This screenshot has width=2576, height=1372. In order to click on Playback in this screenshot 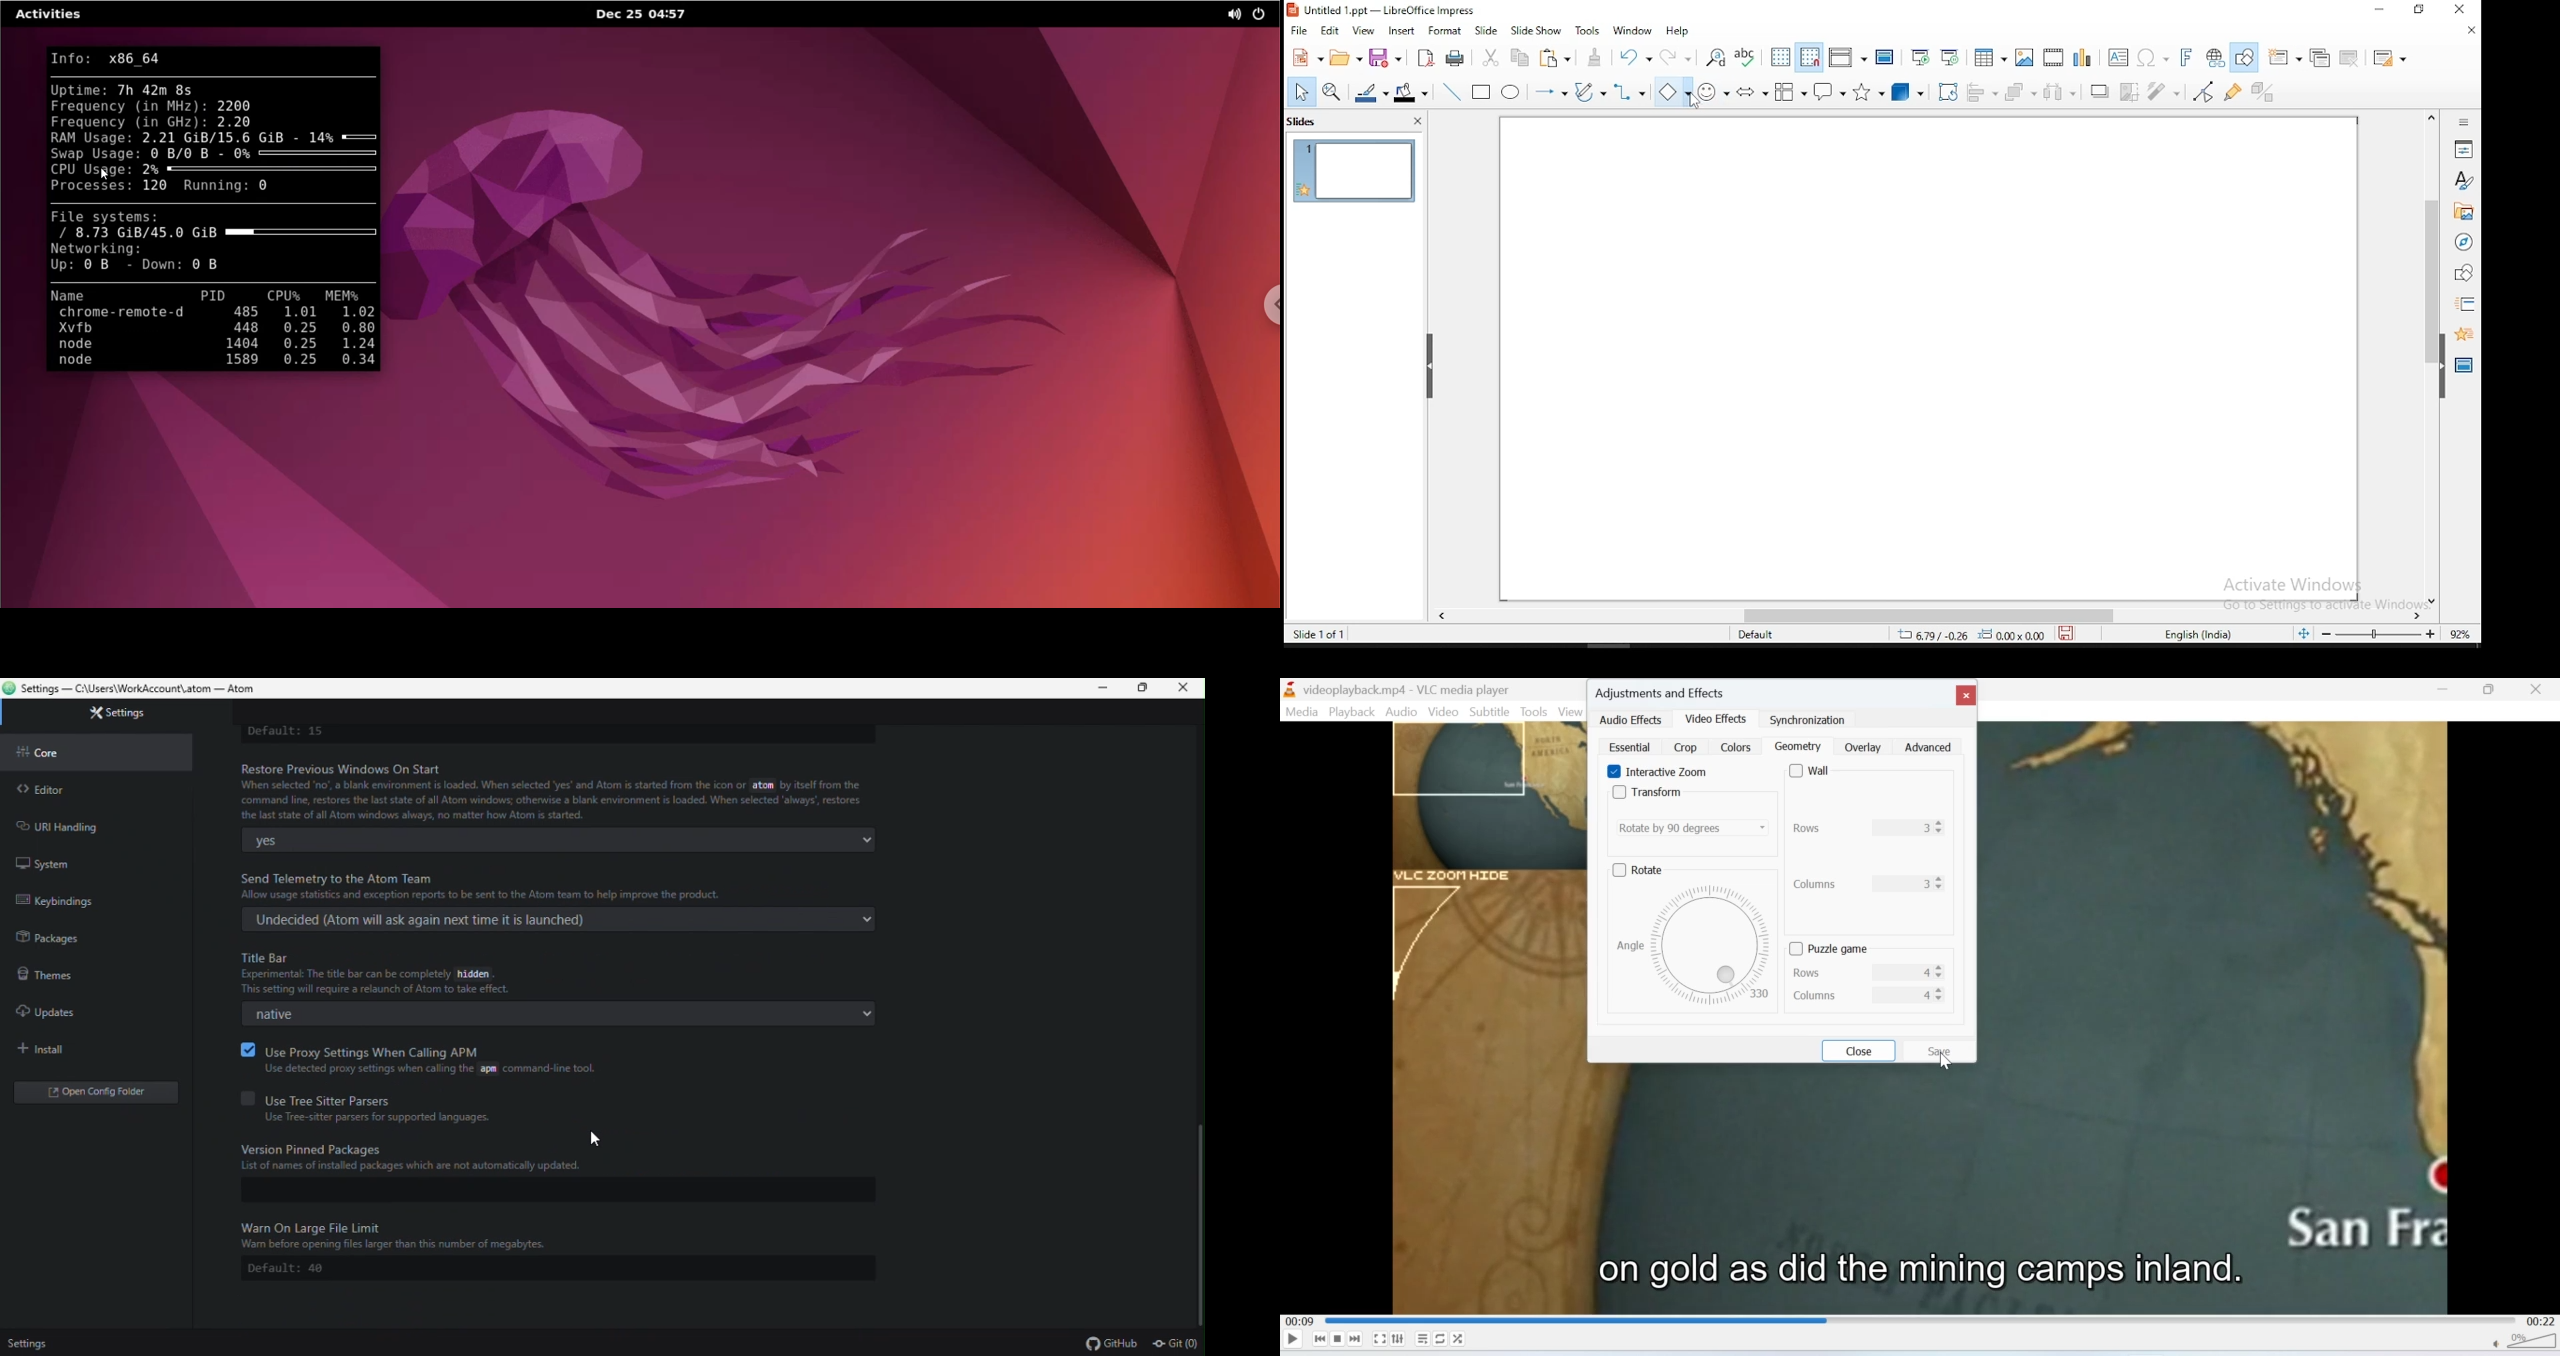, I will do `click(1350, 712)`.